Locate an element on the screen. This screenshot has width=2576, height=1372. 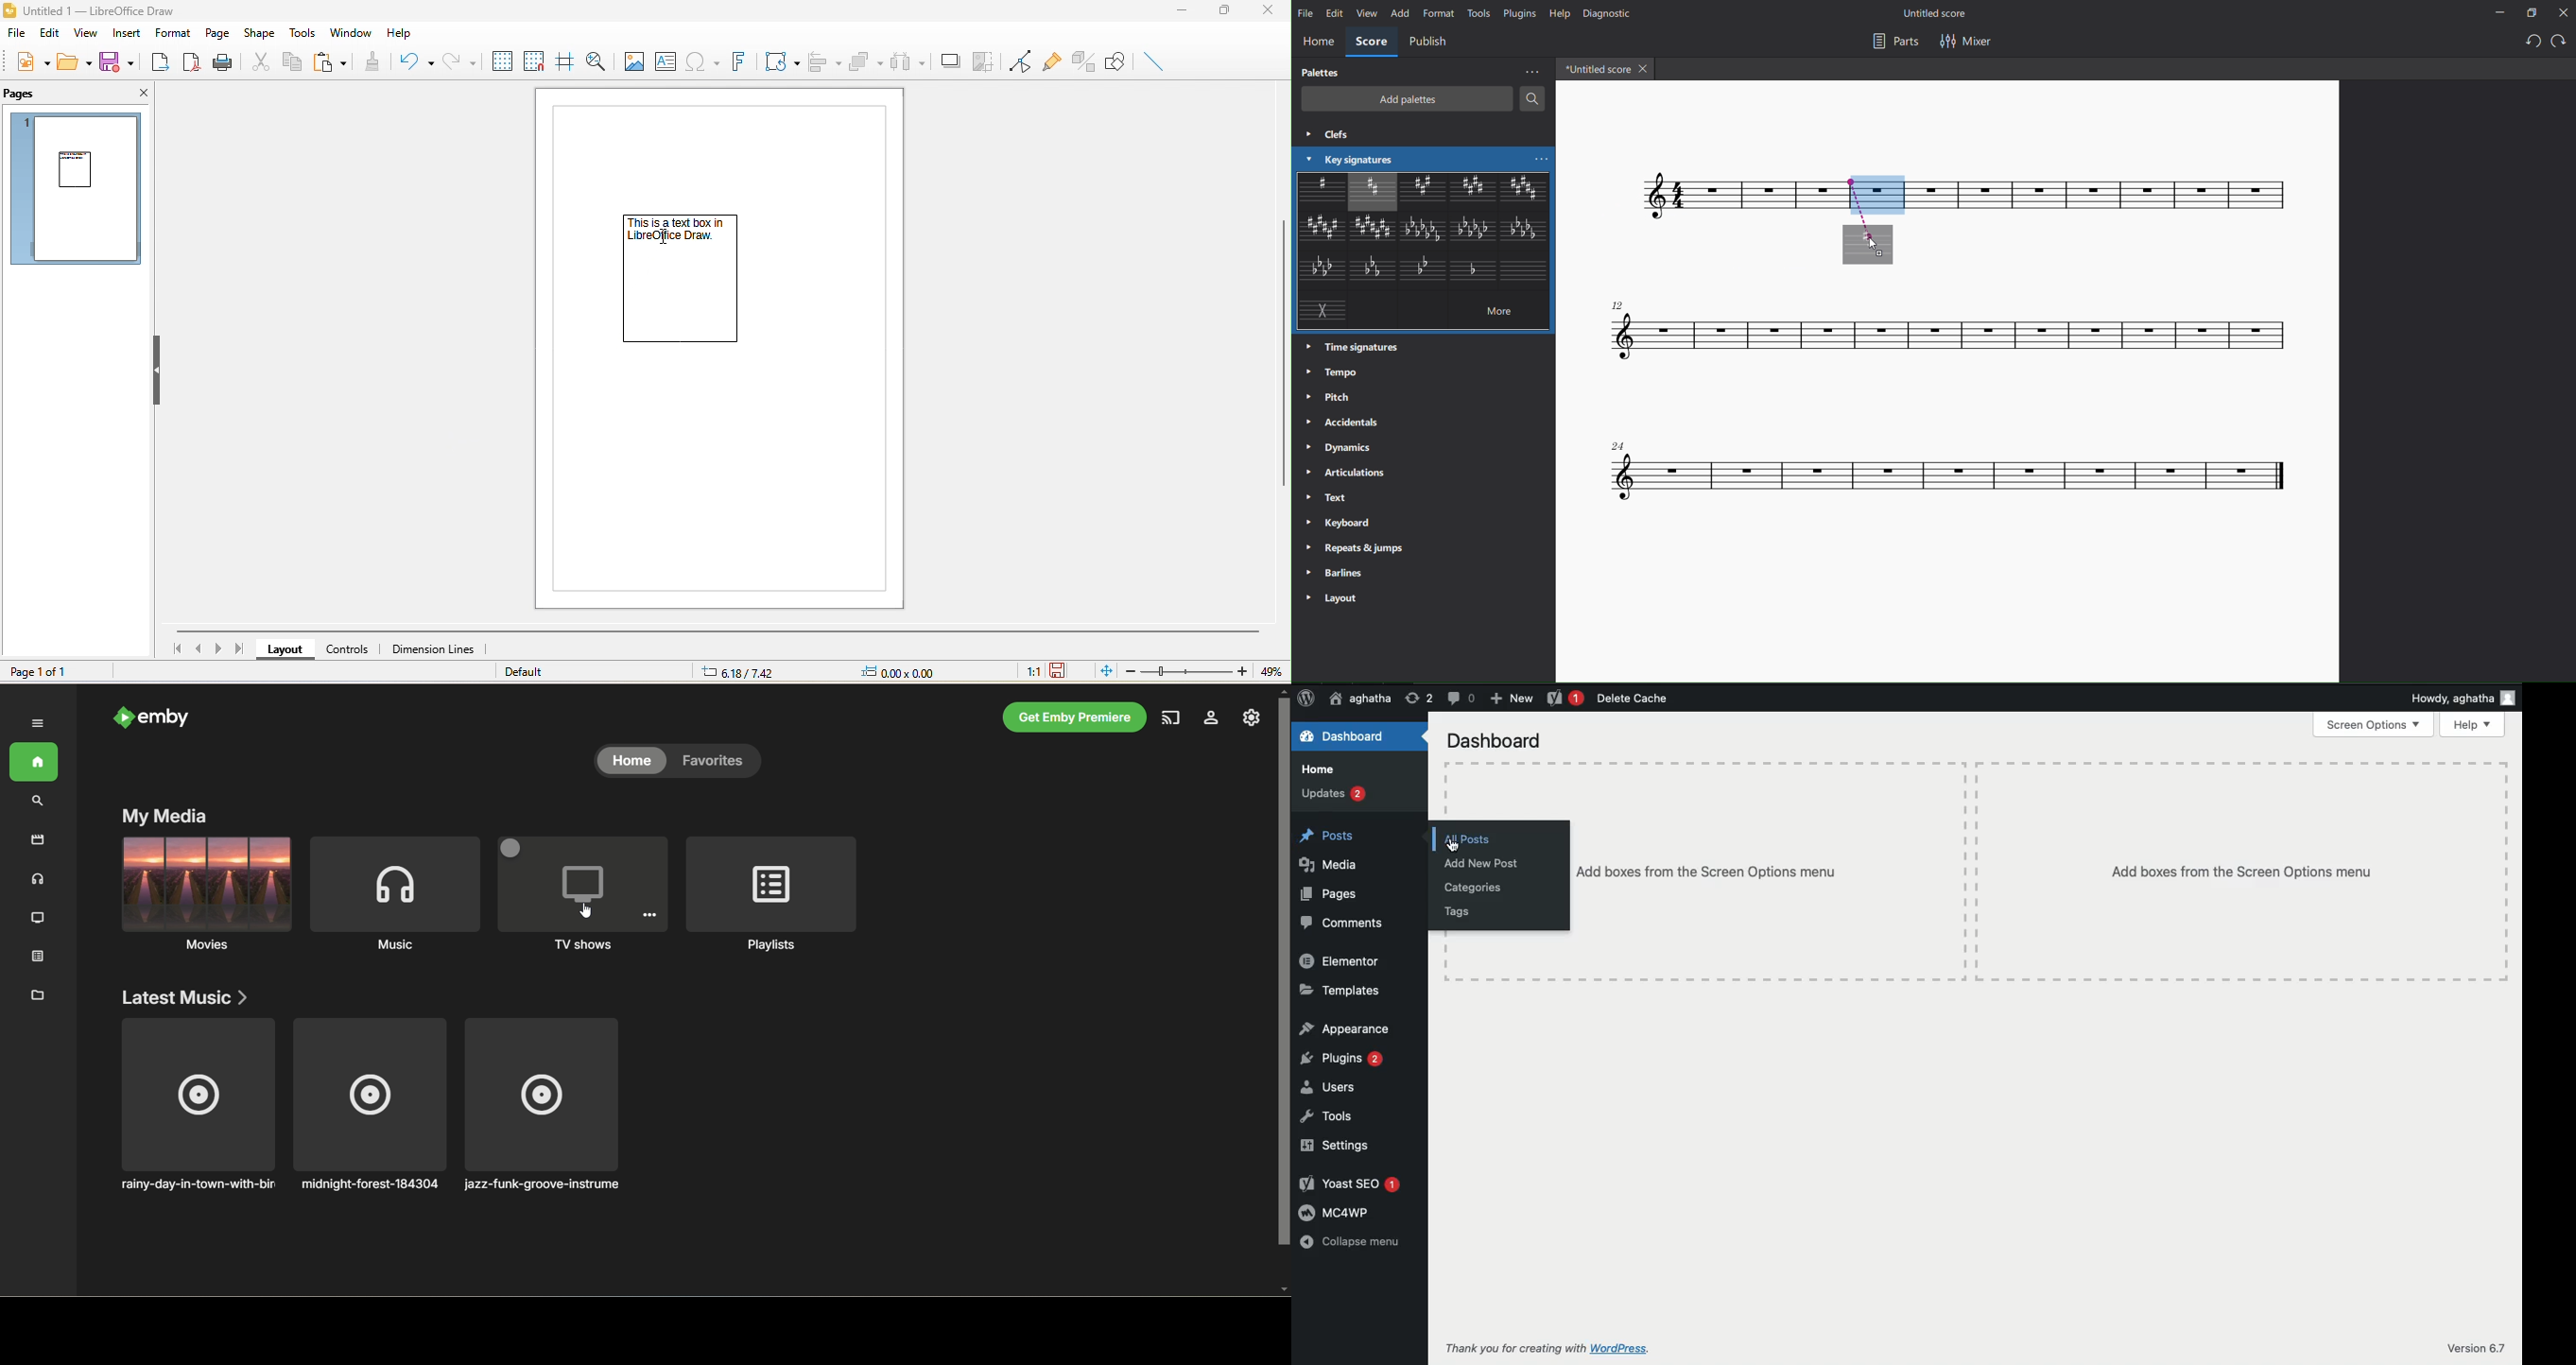
toggle extrusion is located at coordinates (1086, 60).